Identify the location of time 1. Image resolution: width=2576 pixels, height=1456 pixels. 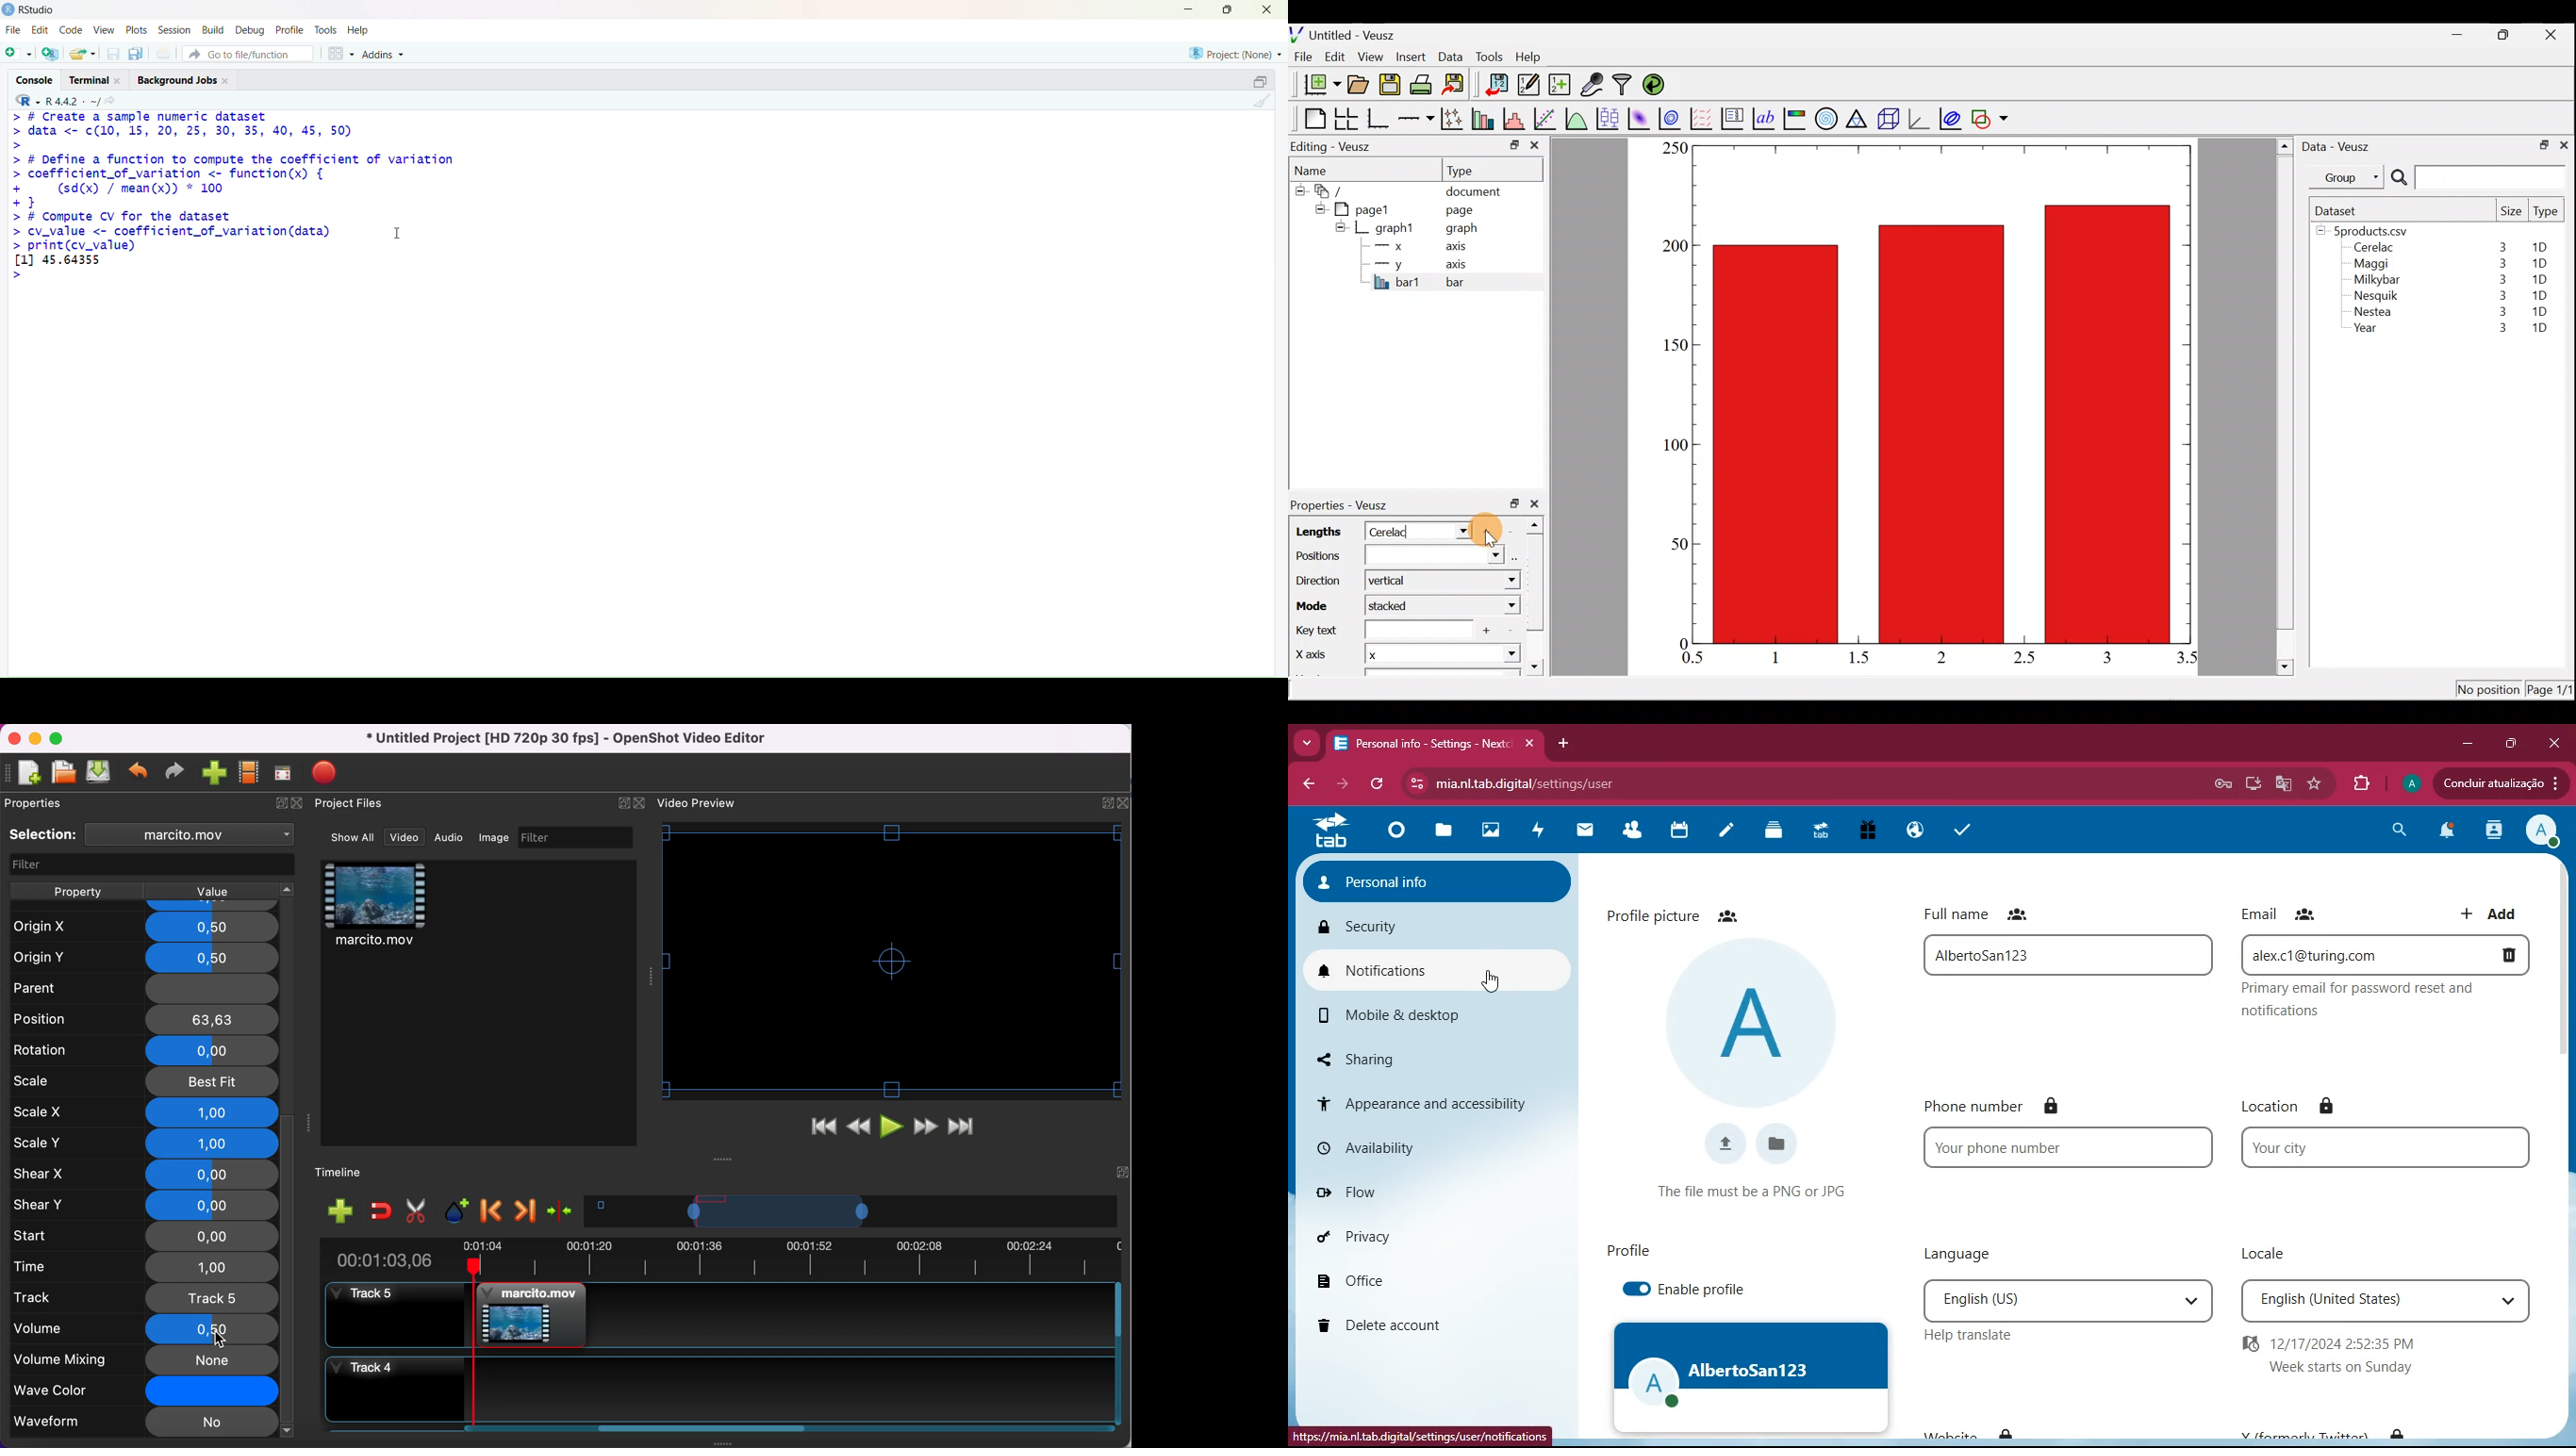
(147, 1268).